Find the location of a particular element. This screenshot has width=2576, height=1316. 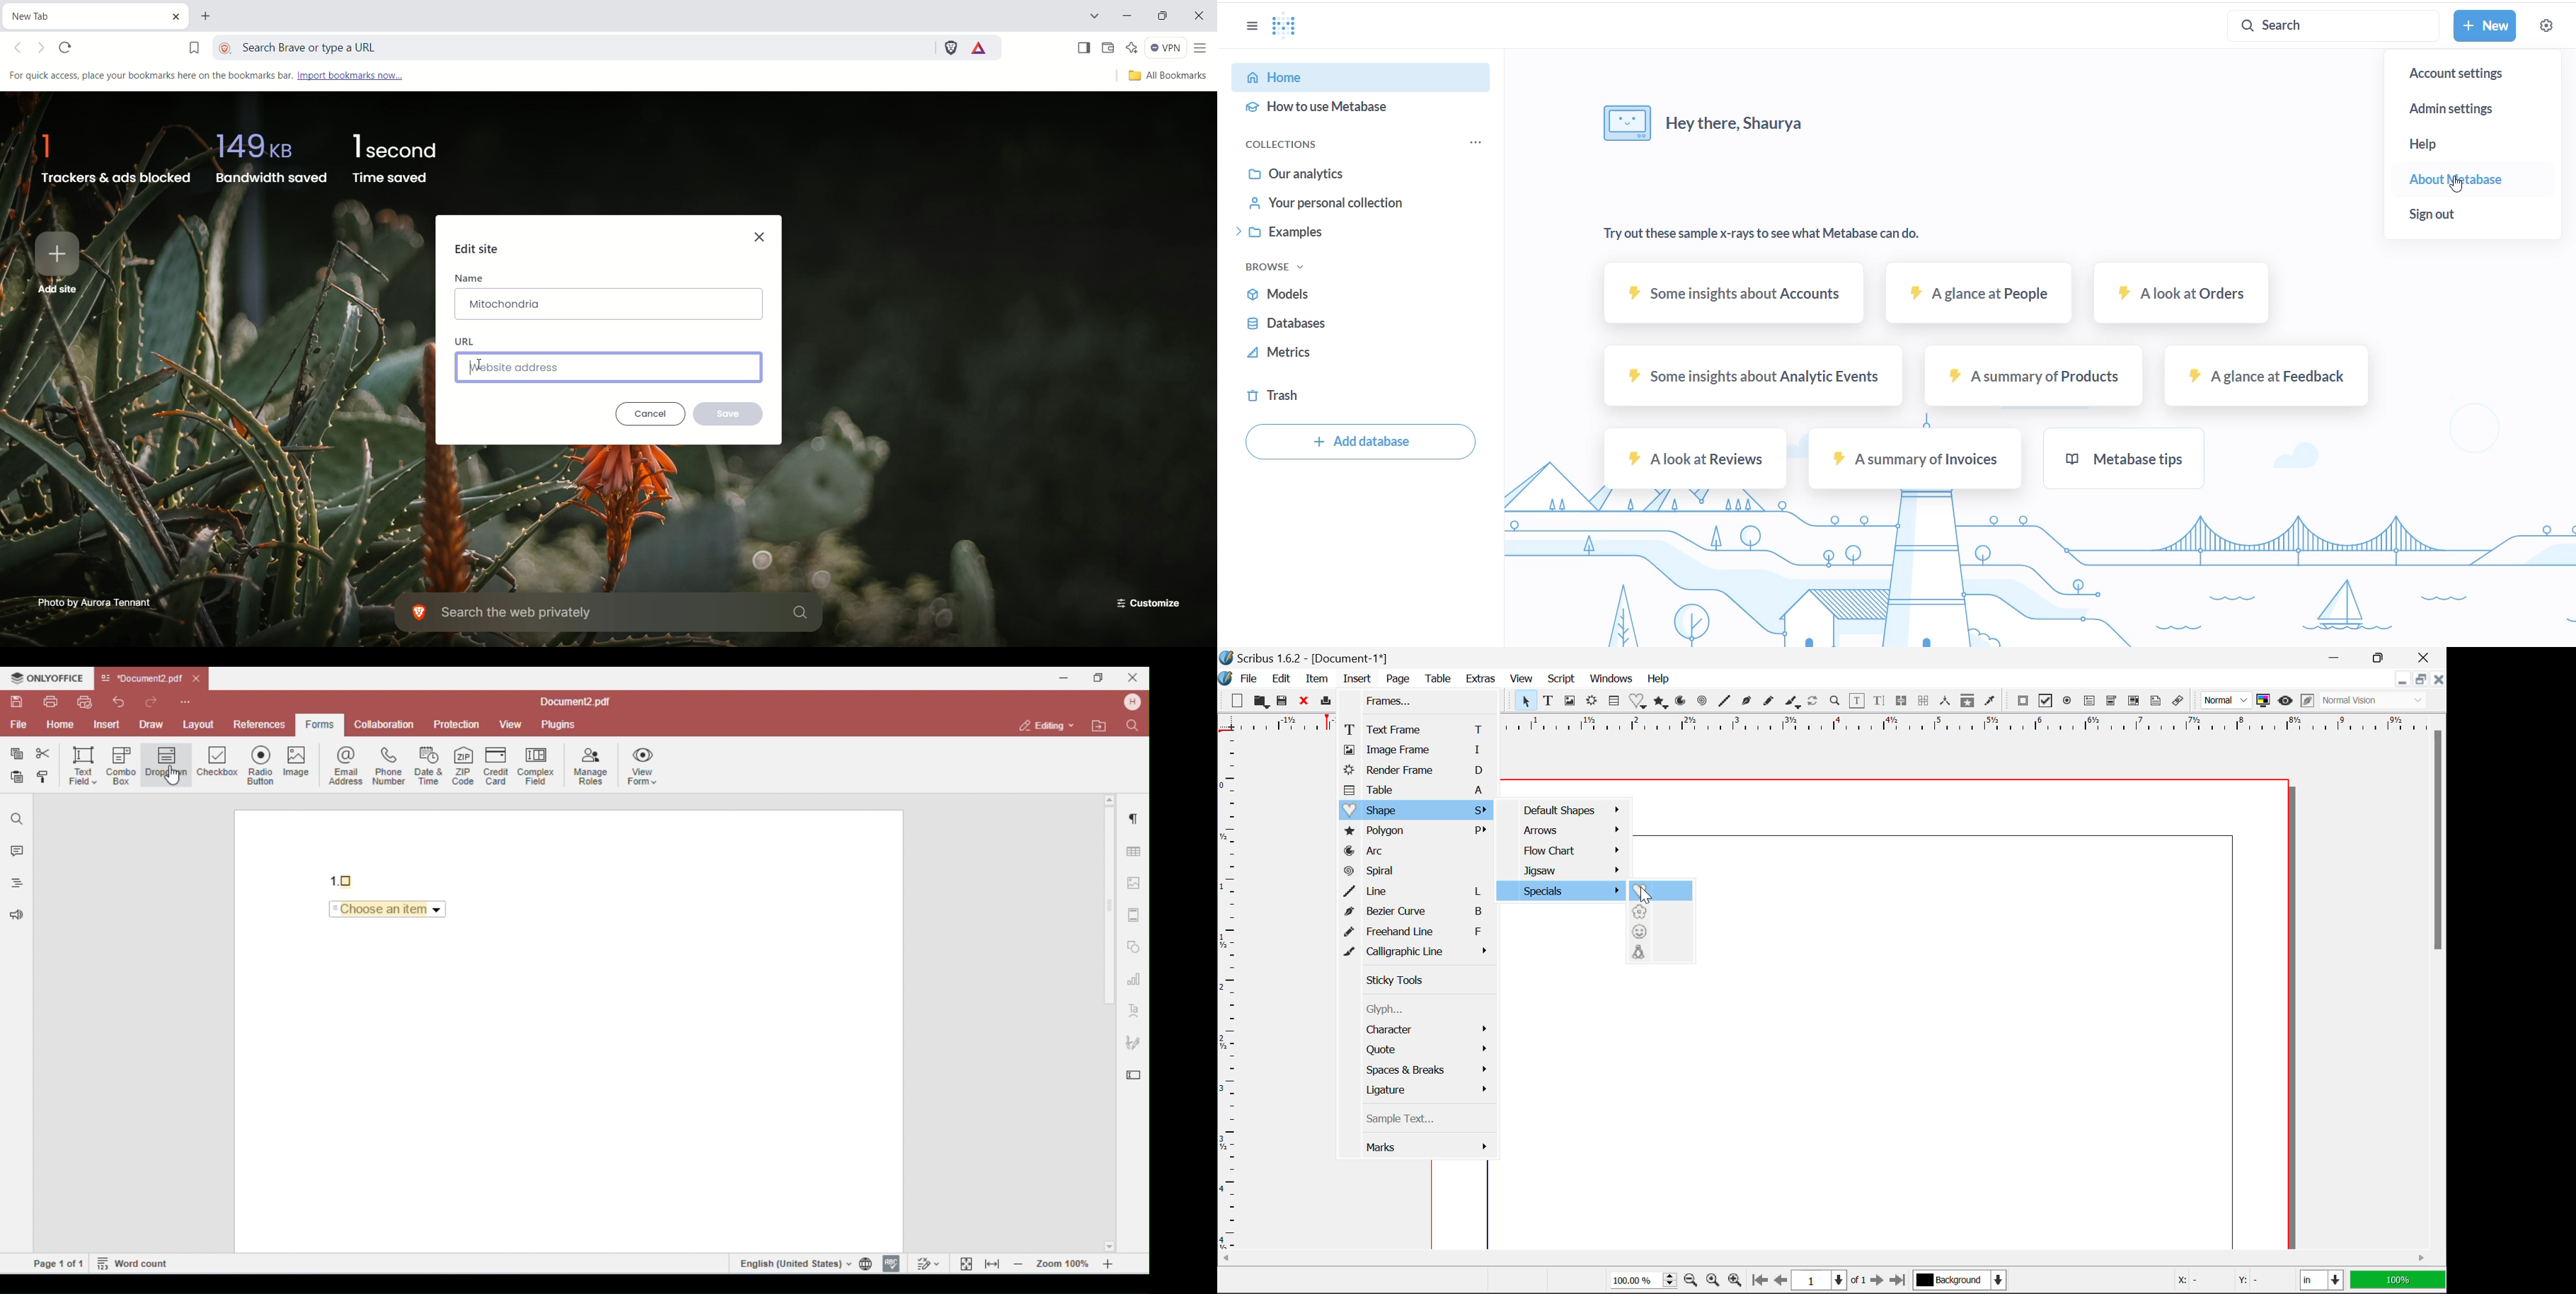

Render Frame is located at coordinates (1593, 701).